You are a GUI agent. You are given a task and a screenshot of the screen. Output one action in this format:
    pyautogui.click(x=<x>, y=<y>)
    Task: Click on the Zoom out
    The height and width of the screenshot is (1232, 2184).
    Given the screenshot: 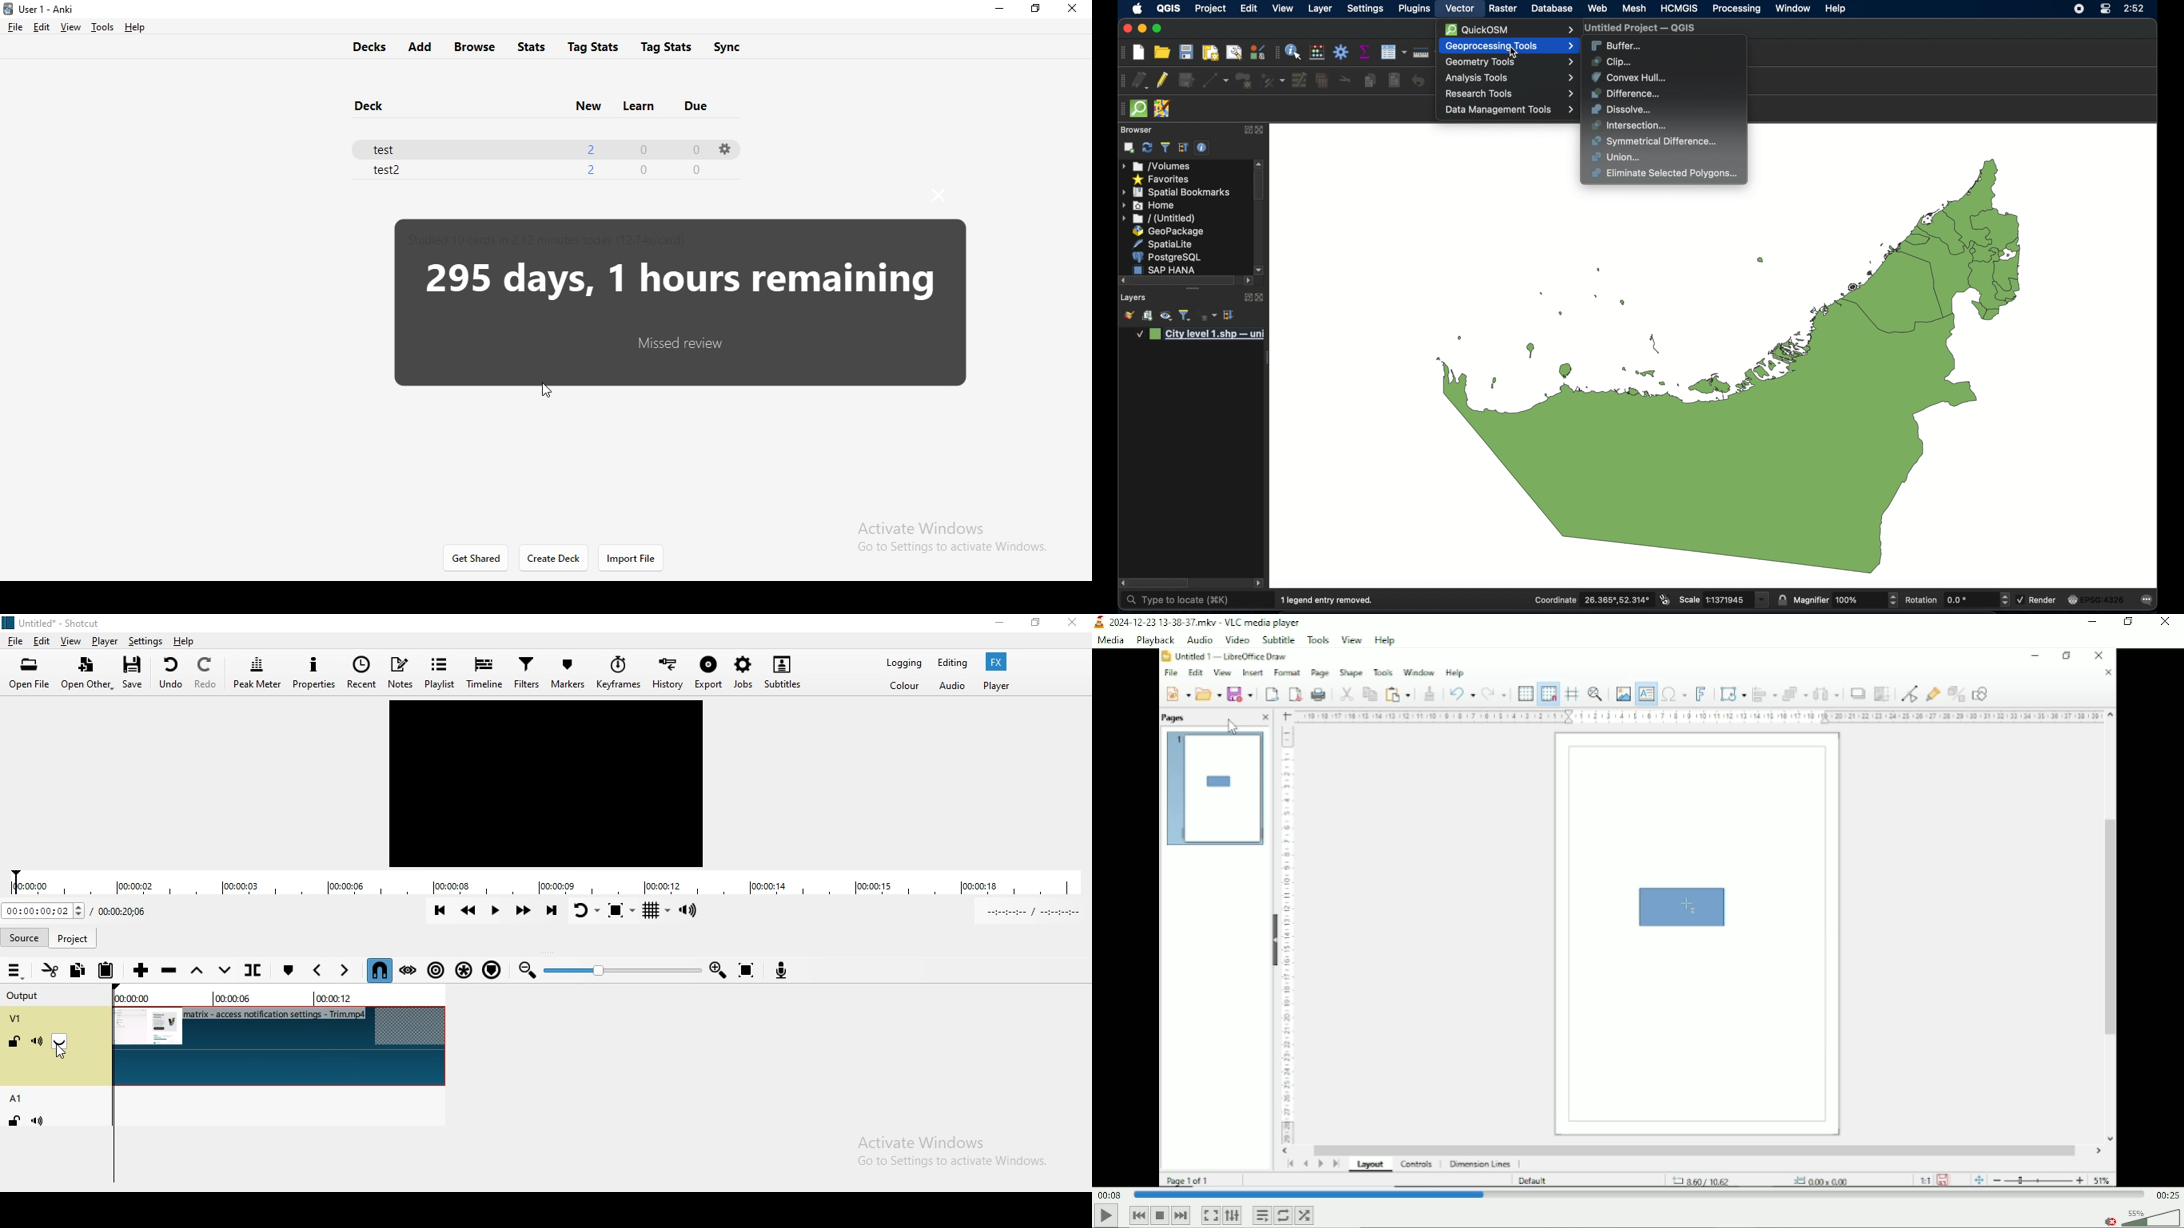 What is the action you would take?
    pyautogui.click(x=528, y=973)
    